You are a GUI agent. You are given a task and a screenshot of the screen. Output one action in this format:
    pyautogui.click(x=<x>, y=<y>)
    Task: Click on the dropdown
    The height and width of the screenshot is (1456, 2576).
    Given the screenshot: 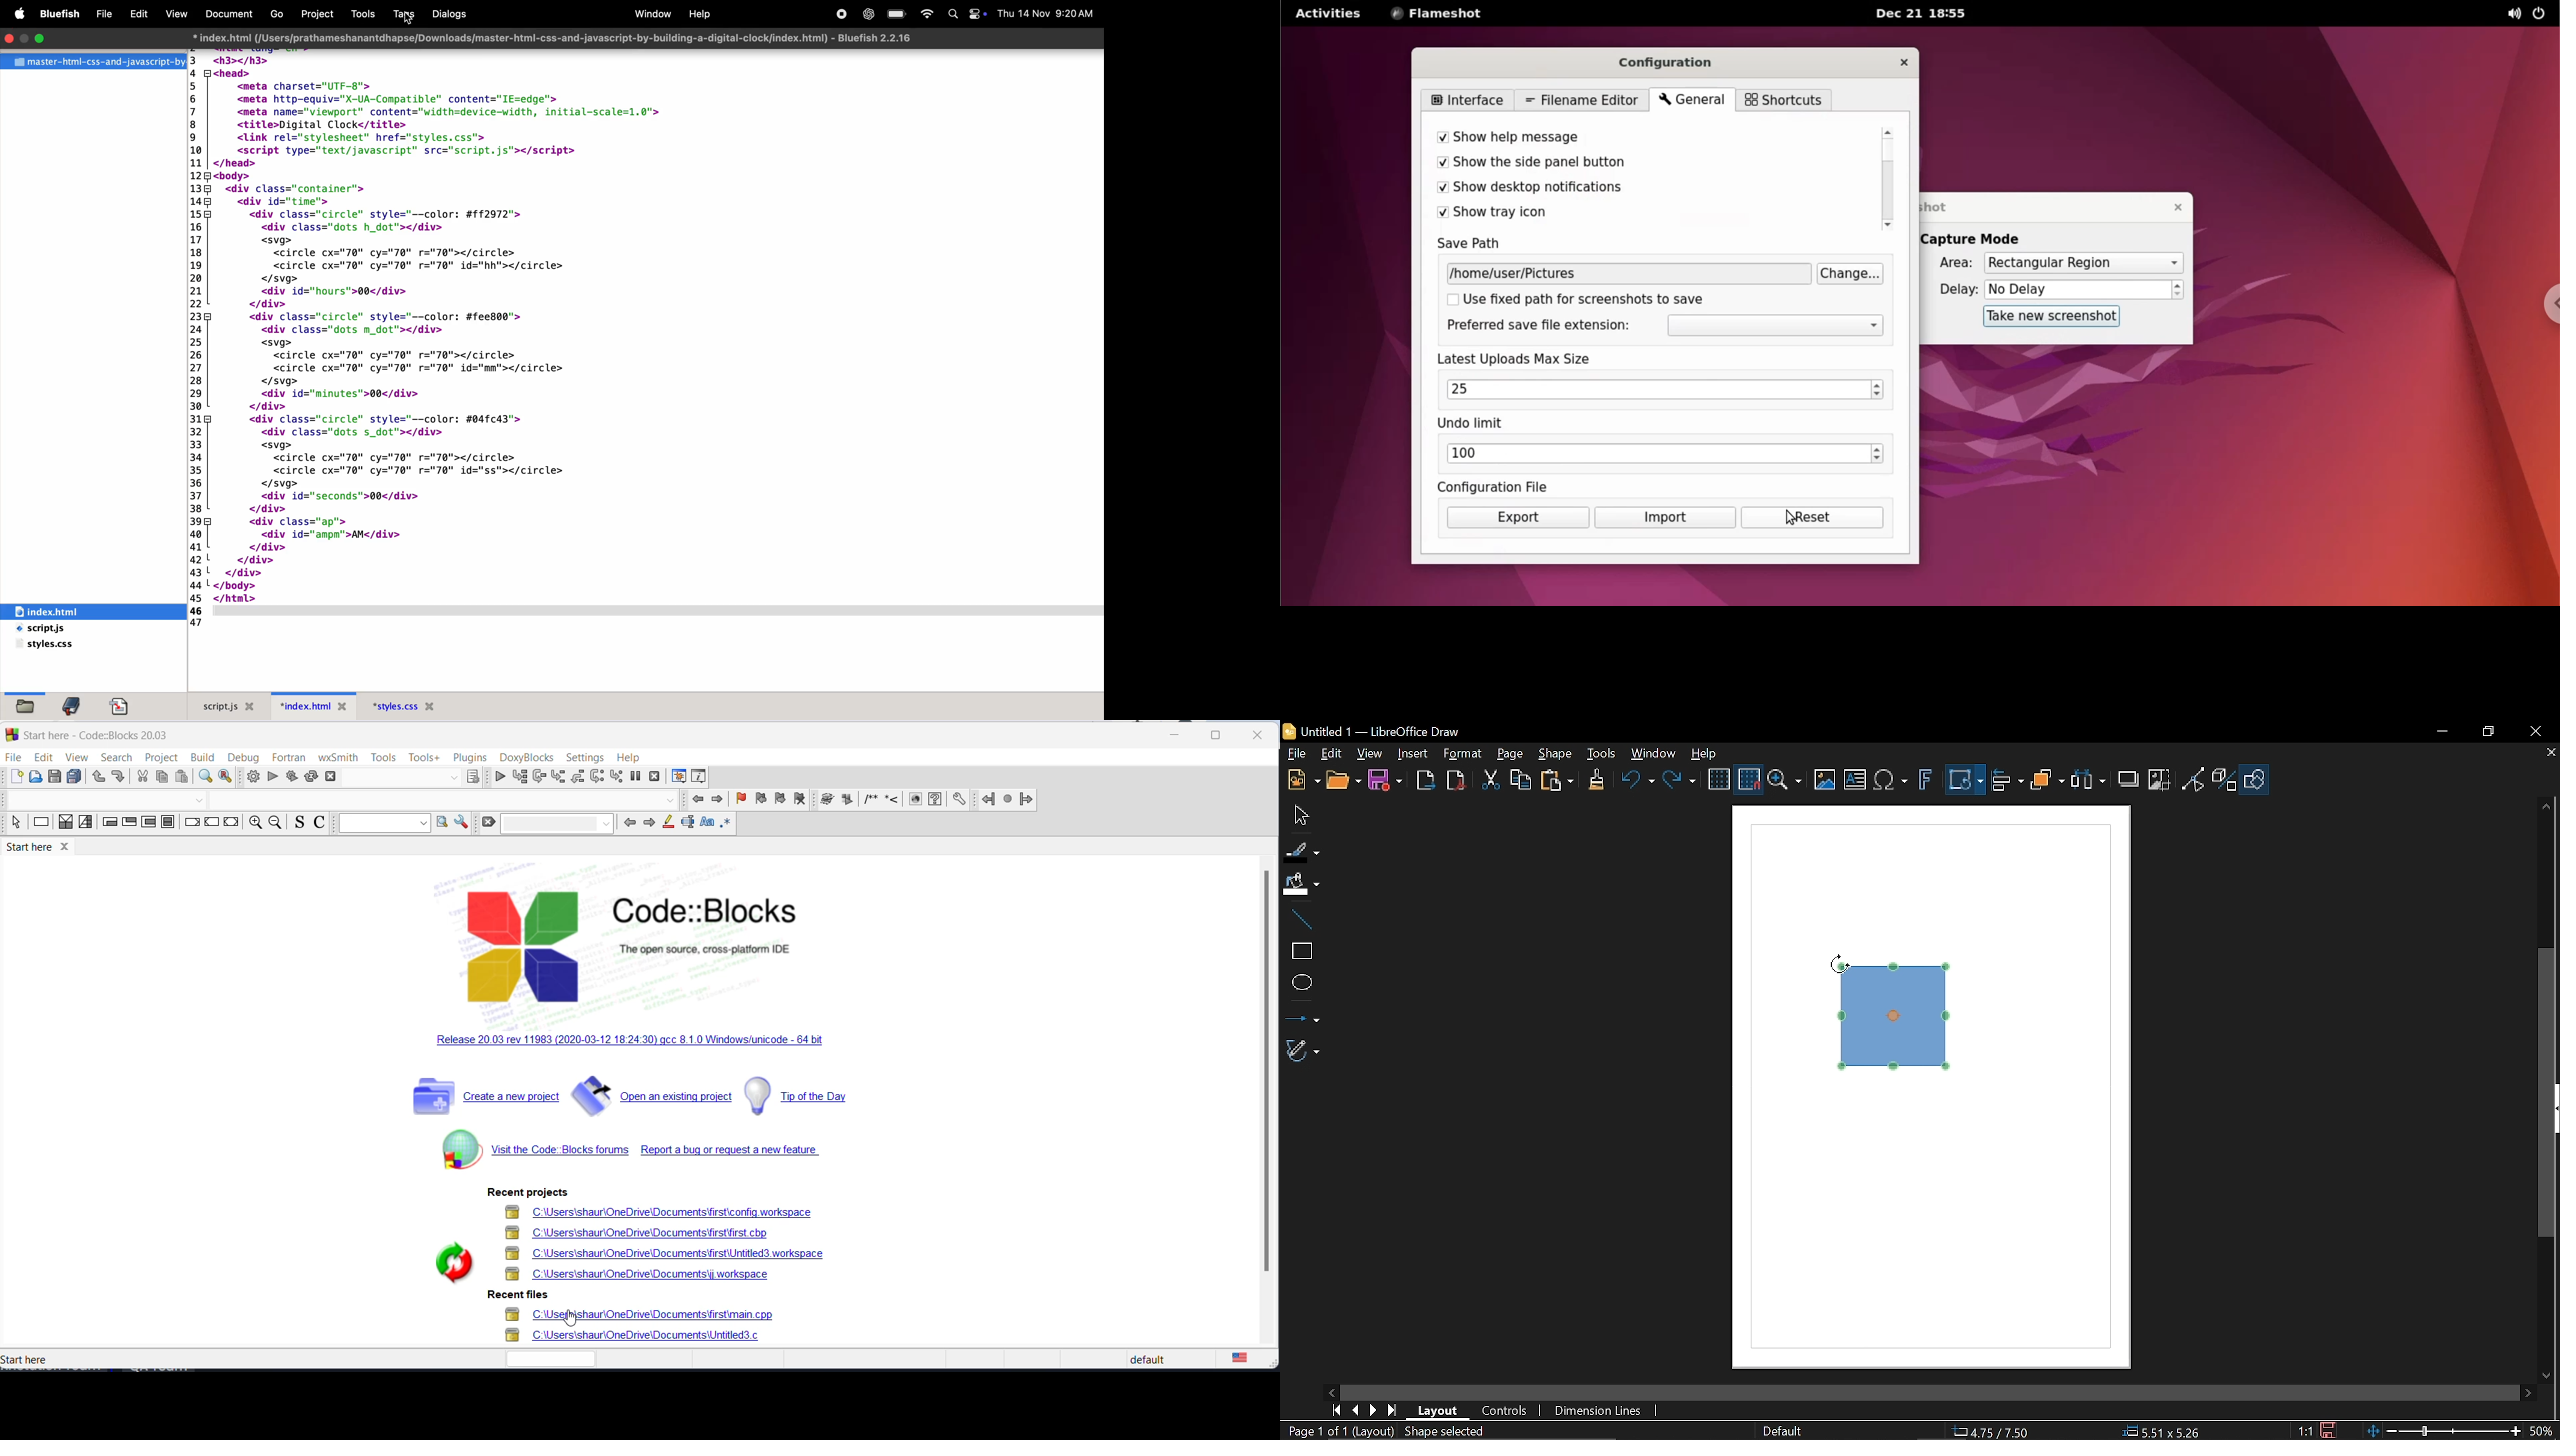 What is the action you would take?
    pyautogui.click(x=384, y=824)
    